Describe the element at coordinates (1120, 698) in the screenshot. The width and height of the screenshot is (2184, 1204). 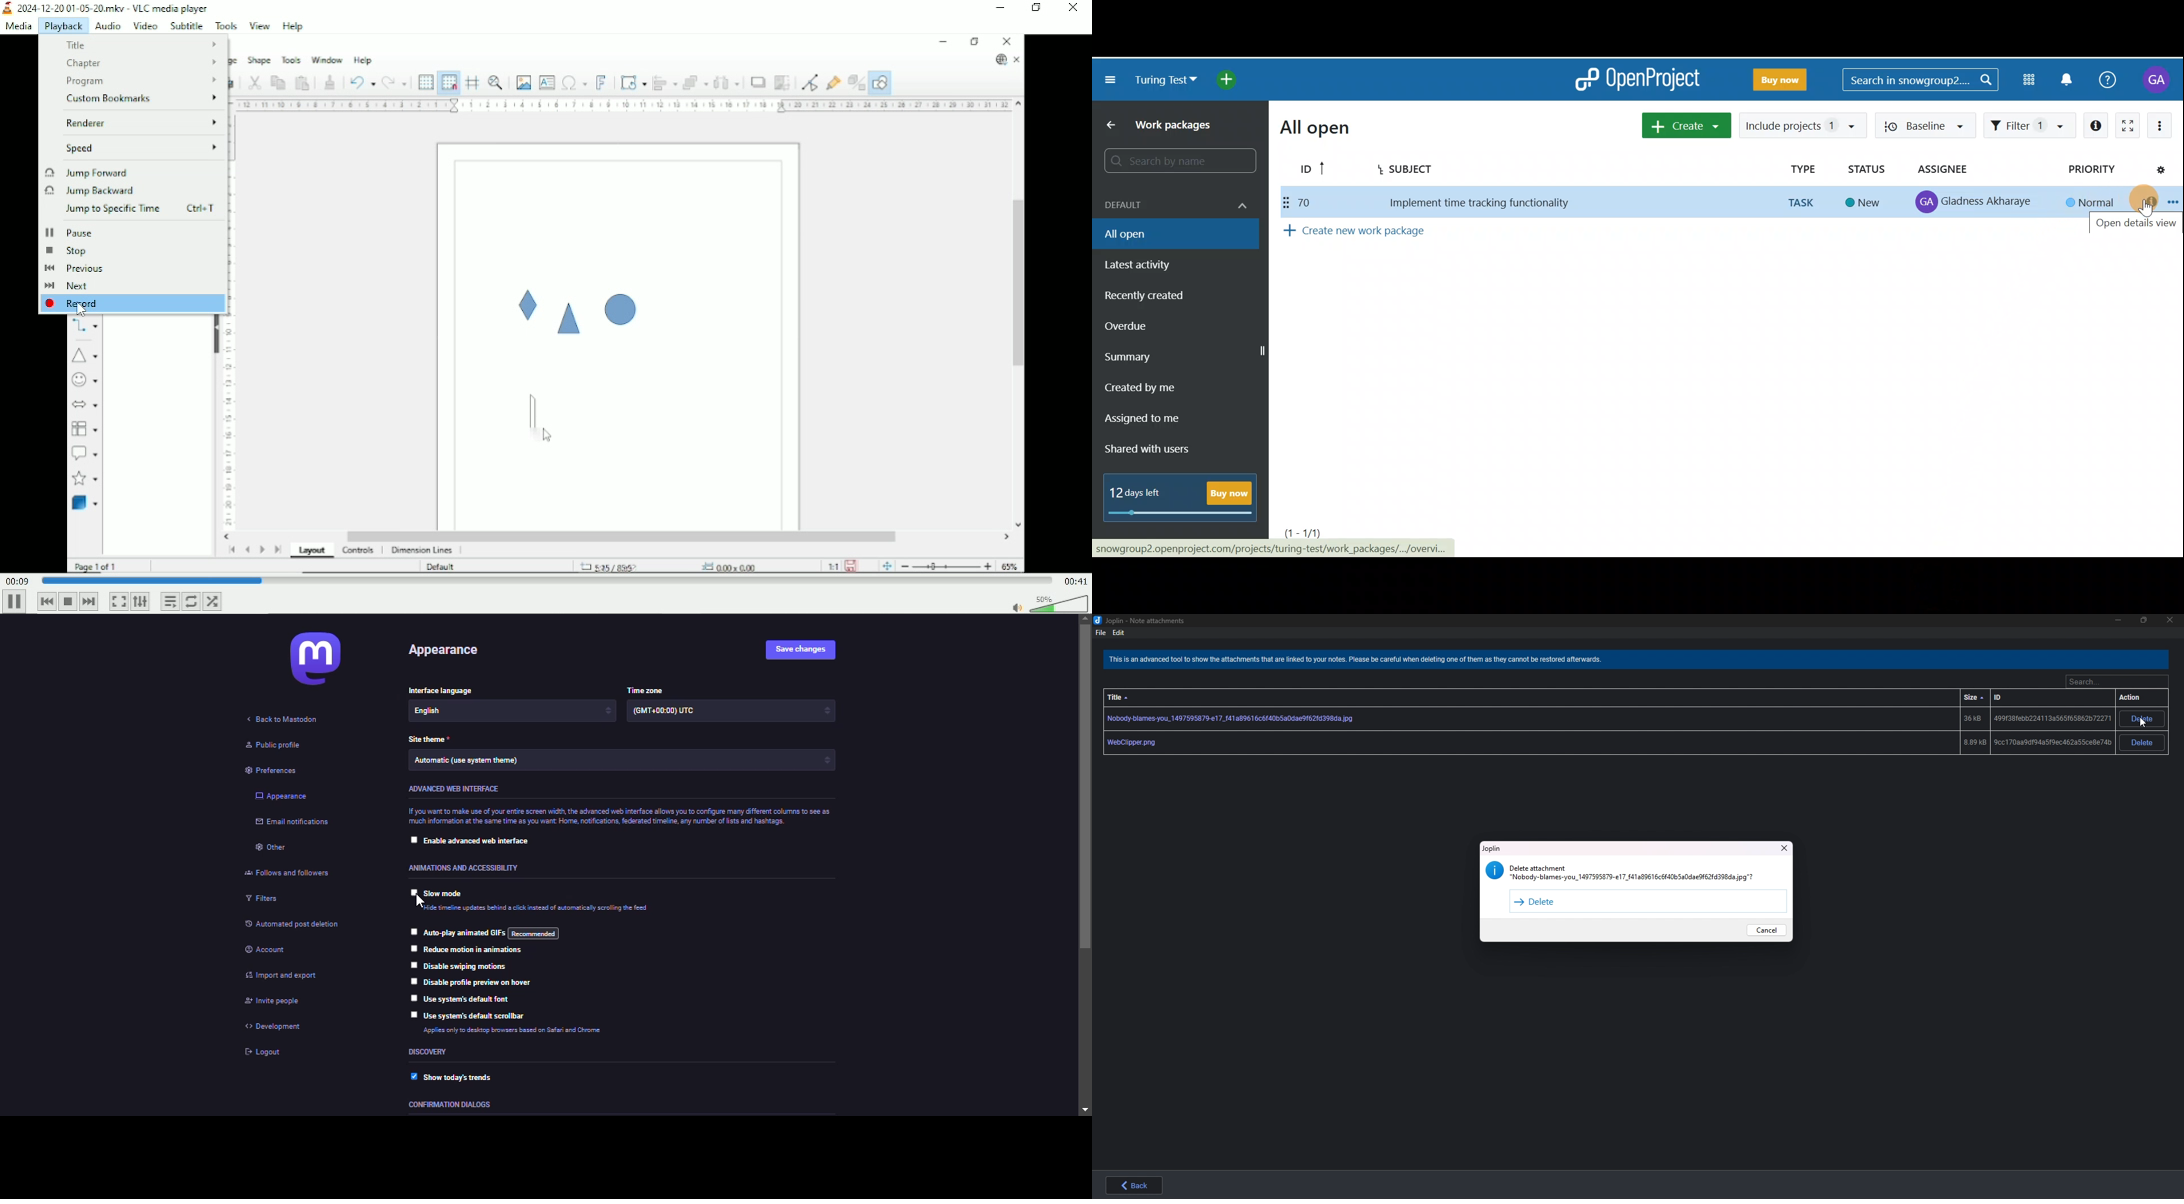
I see `Title` at that location.